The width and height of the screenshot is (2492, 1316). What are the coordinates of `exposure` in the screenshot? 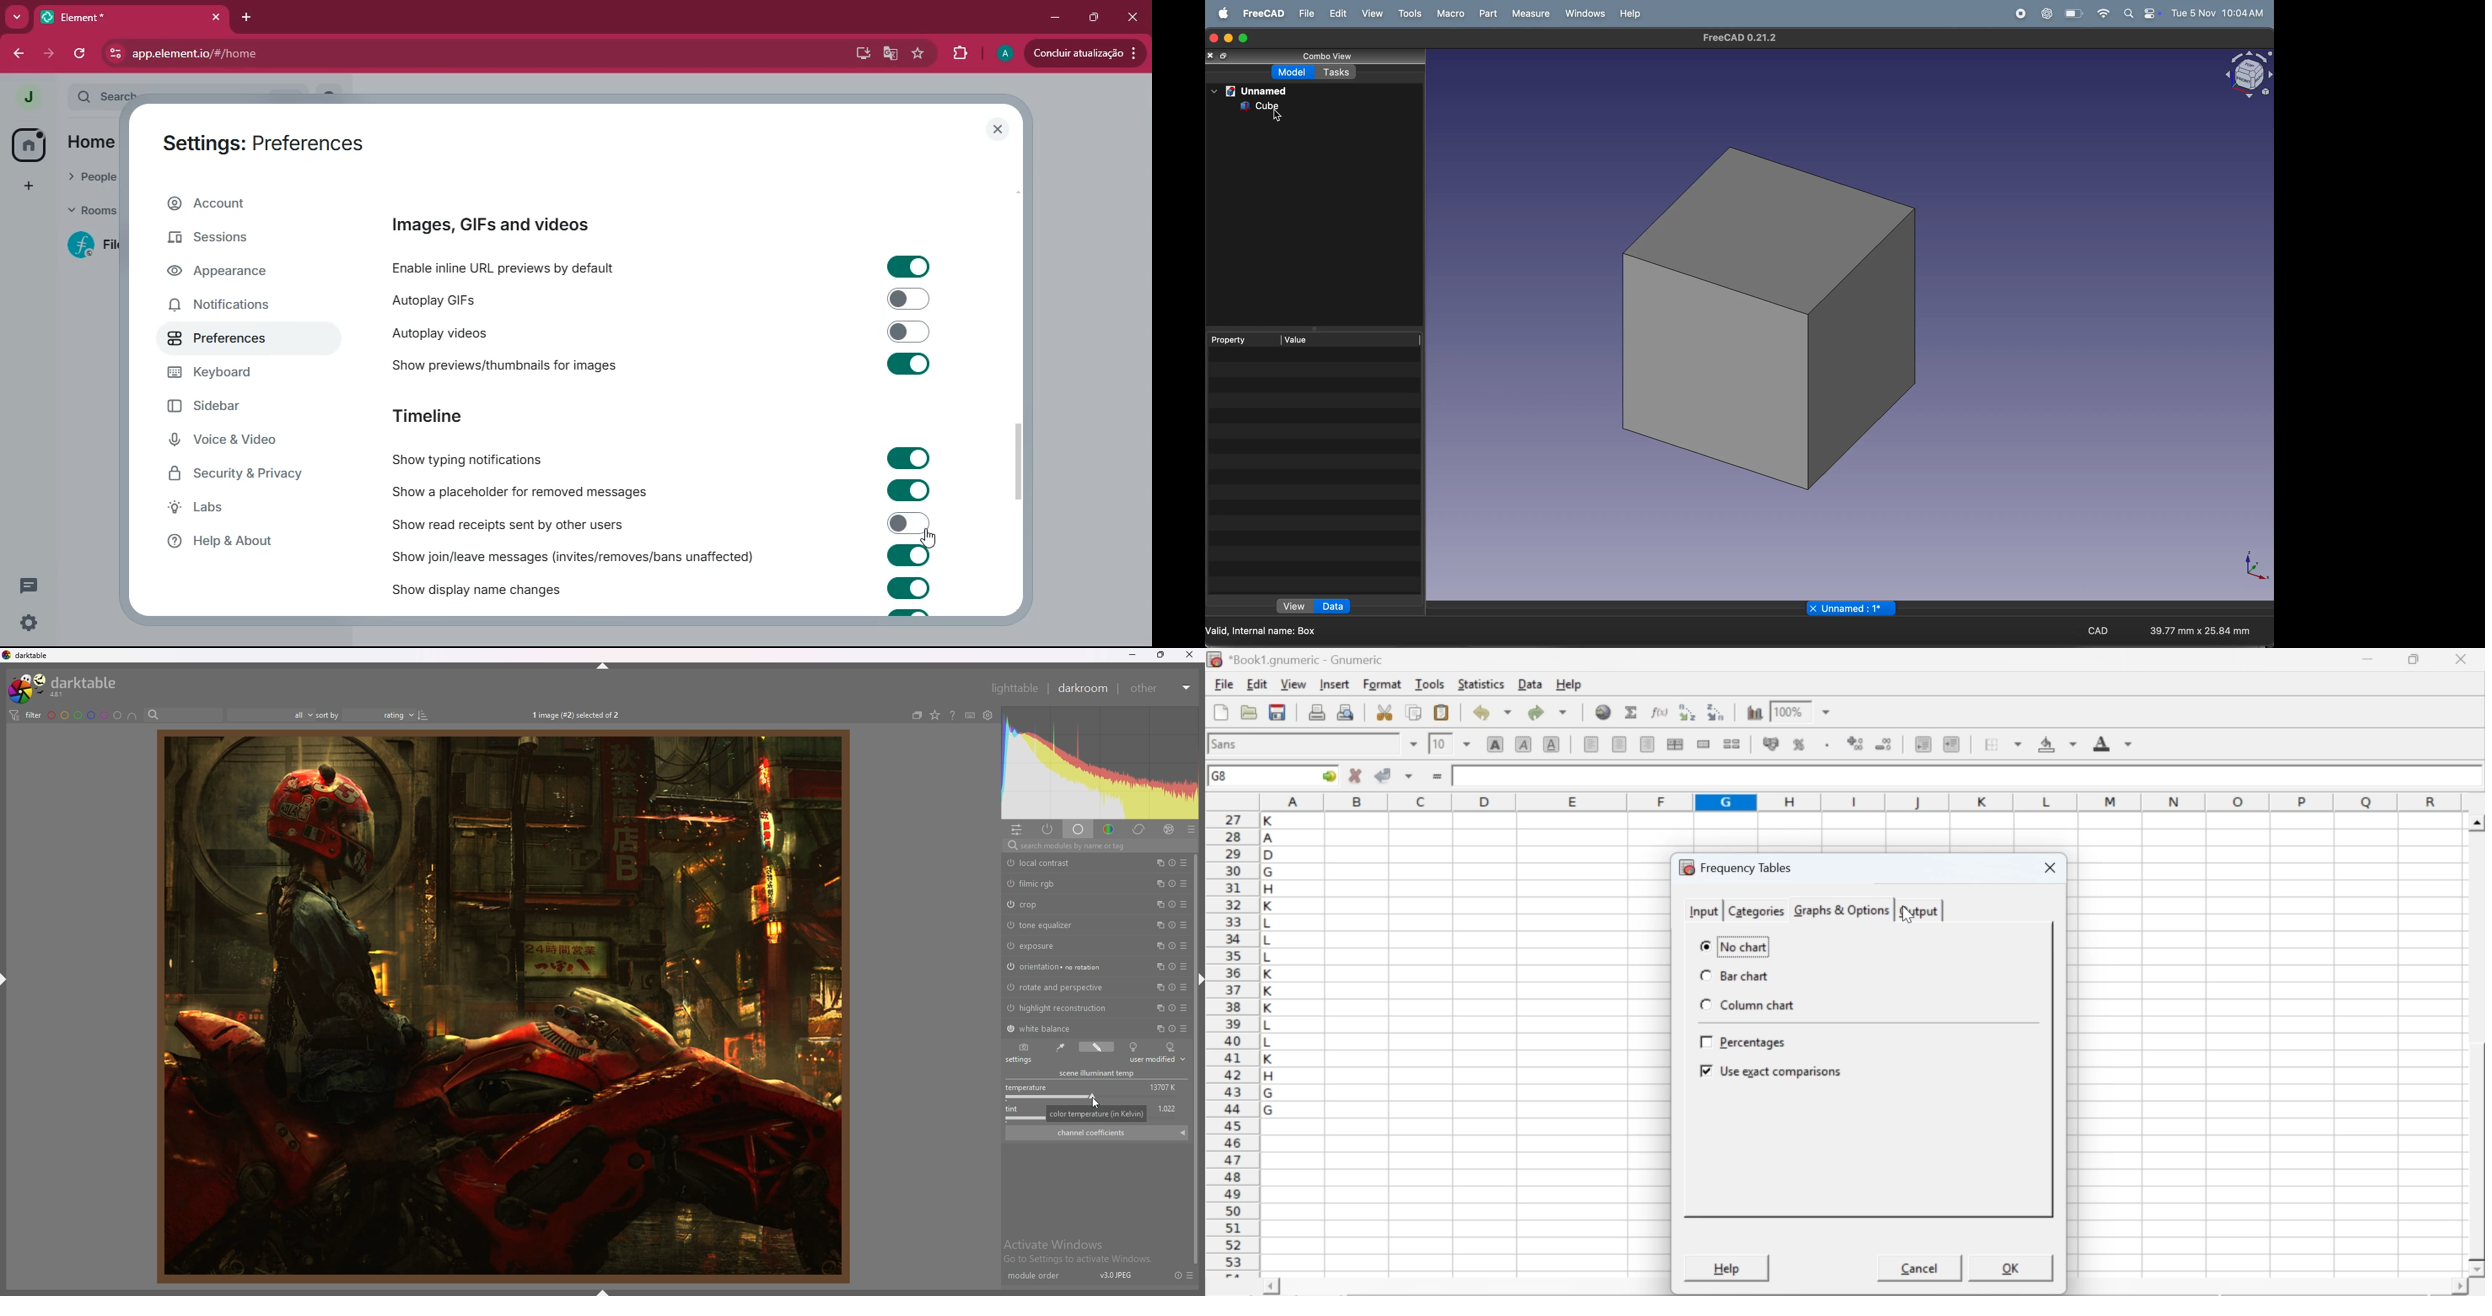 It's located at (1051, 946).